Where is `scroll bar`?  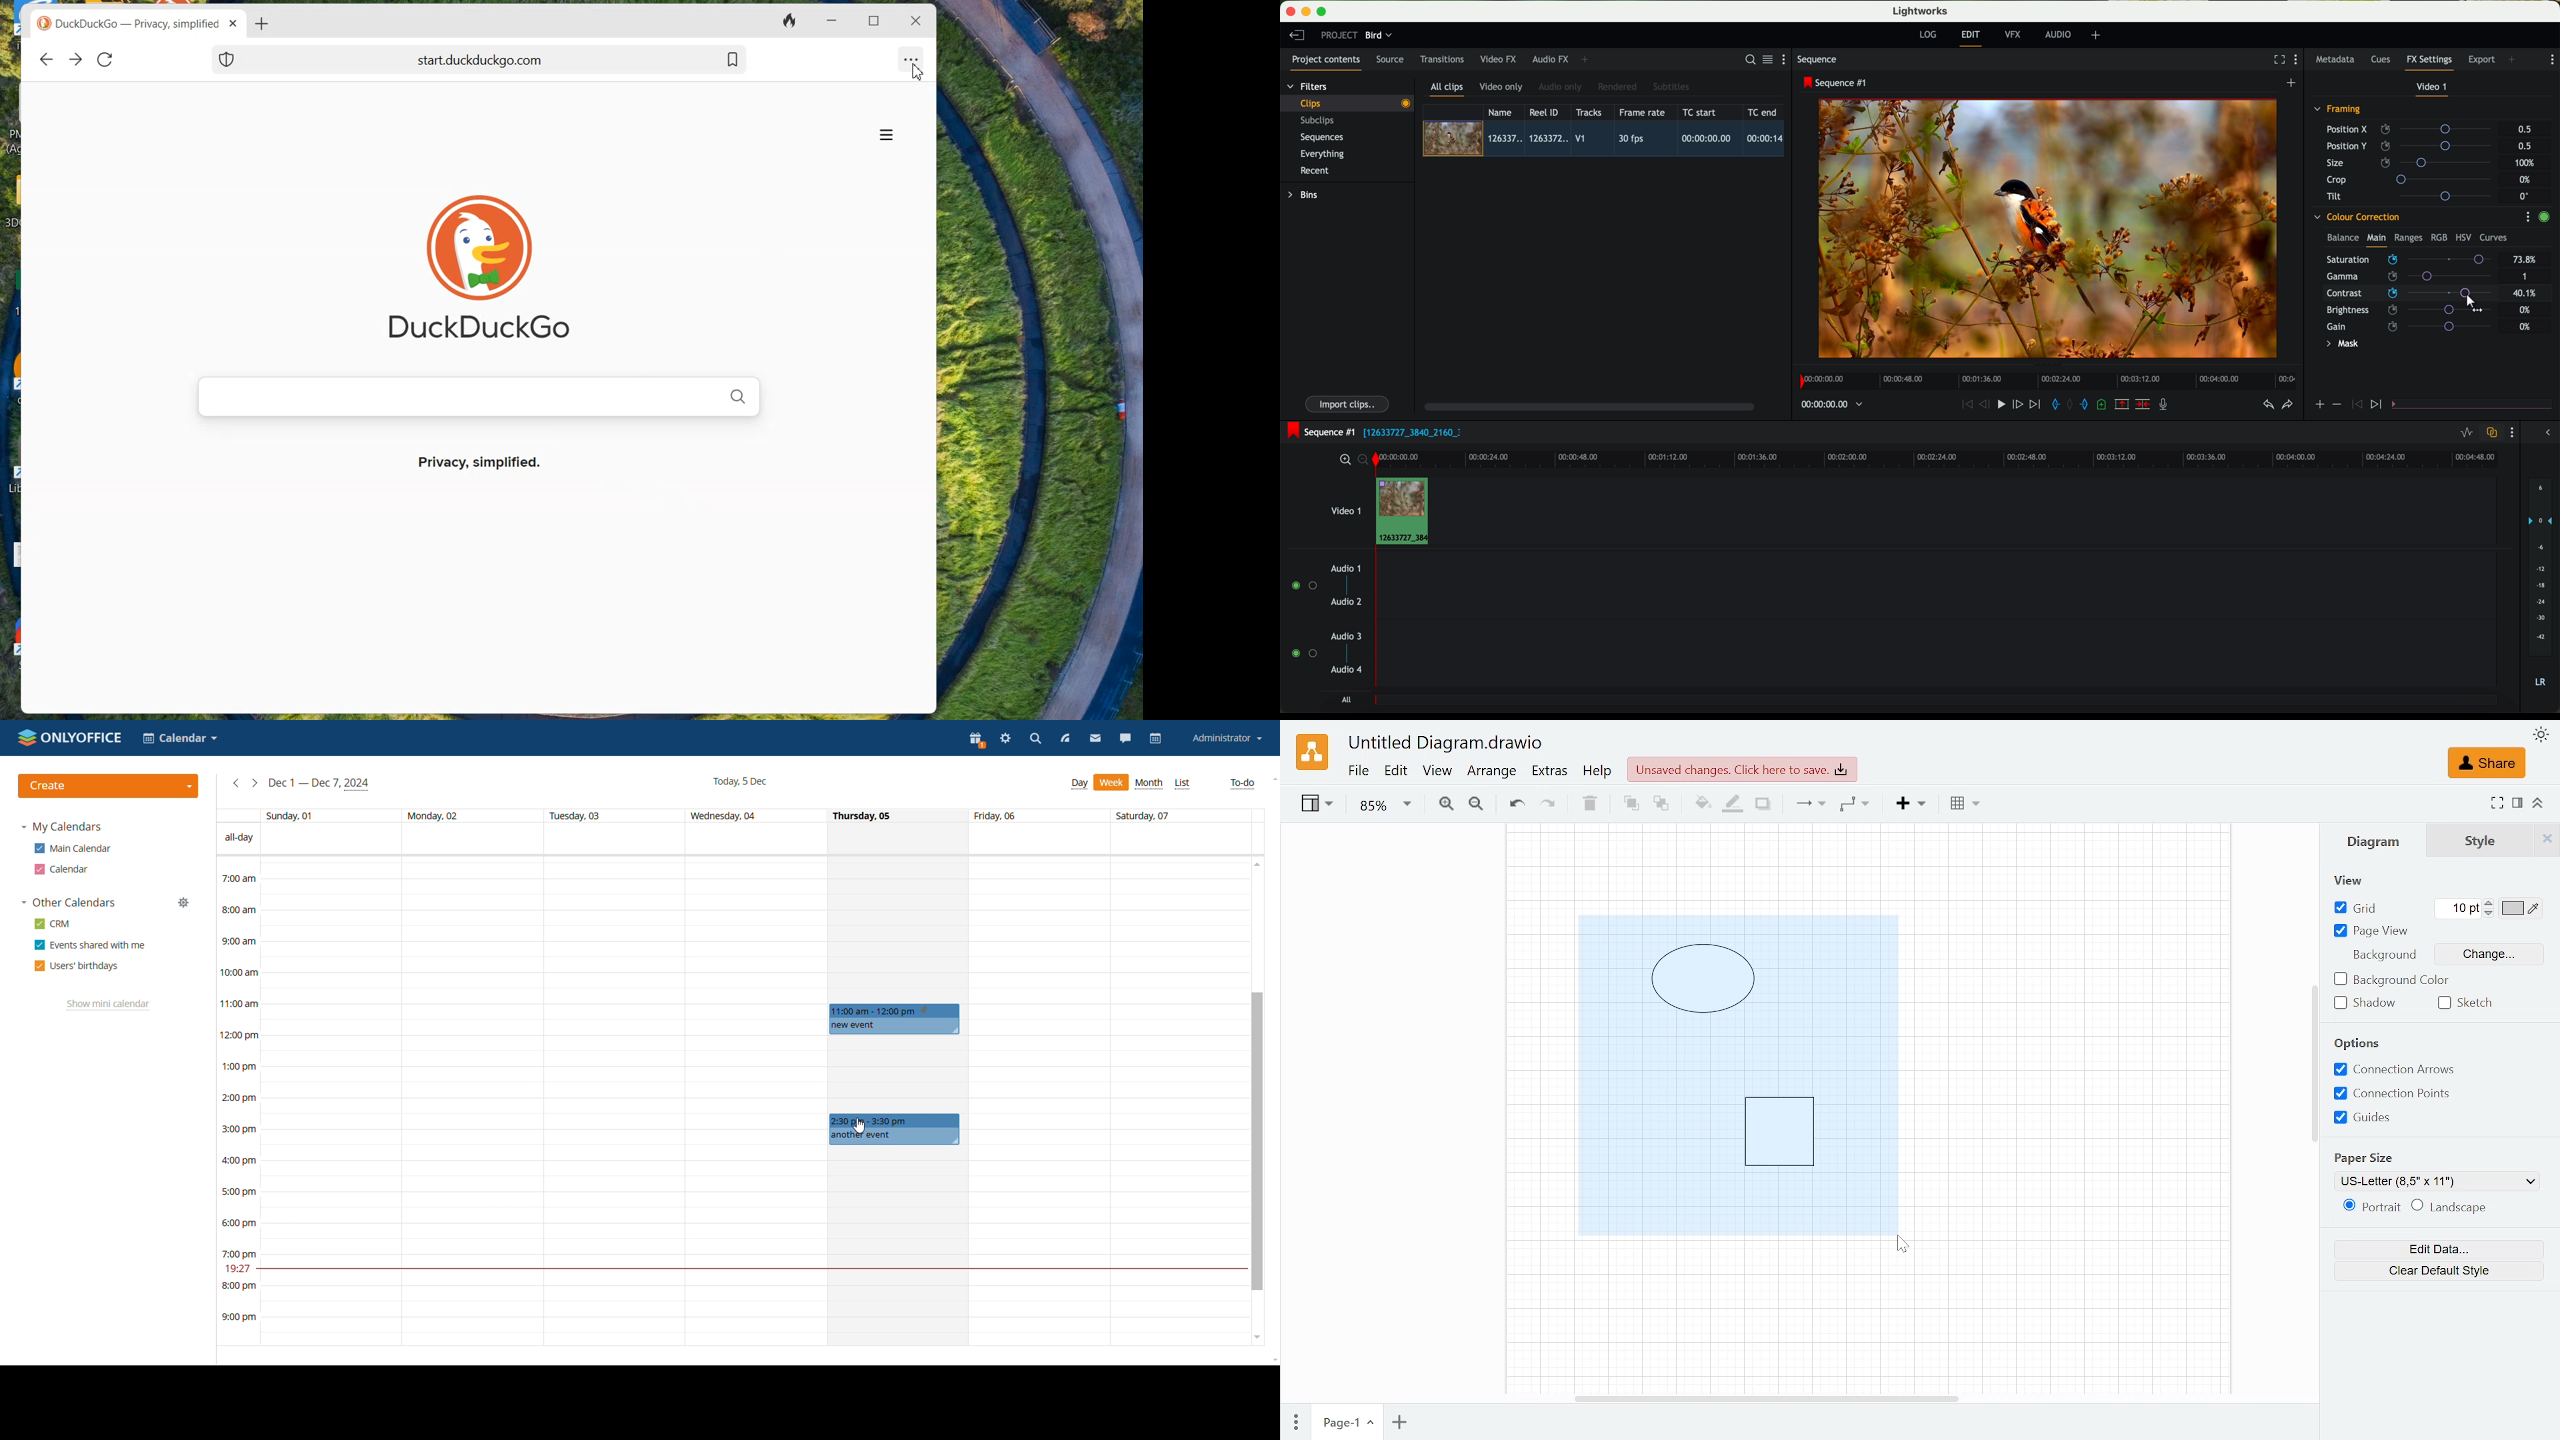 scroll bar is located at coordinates (1588, 406).